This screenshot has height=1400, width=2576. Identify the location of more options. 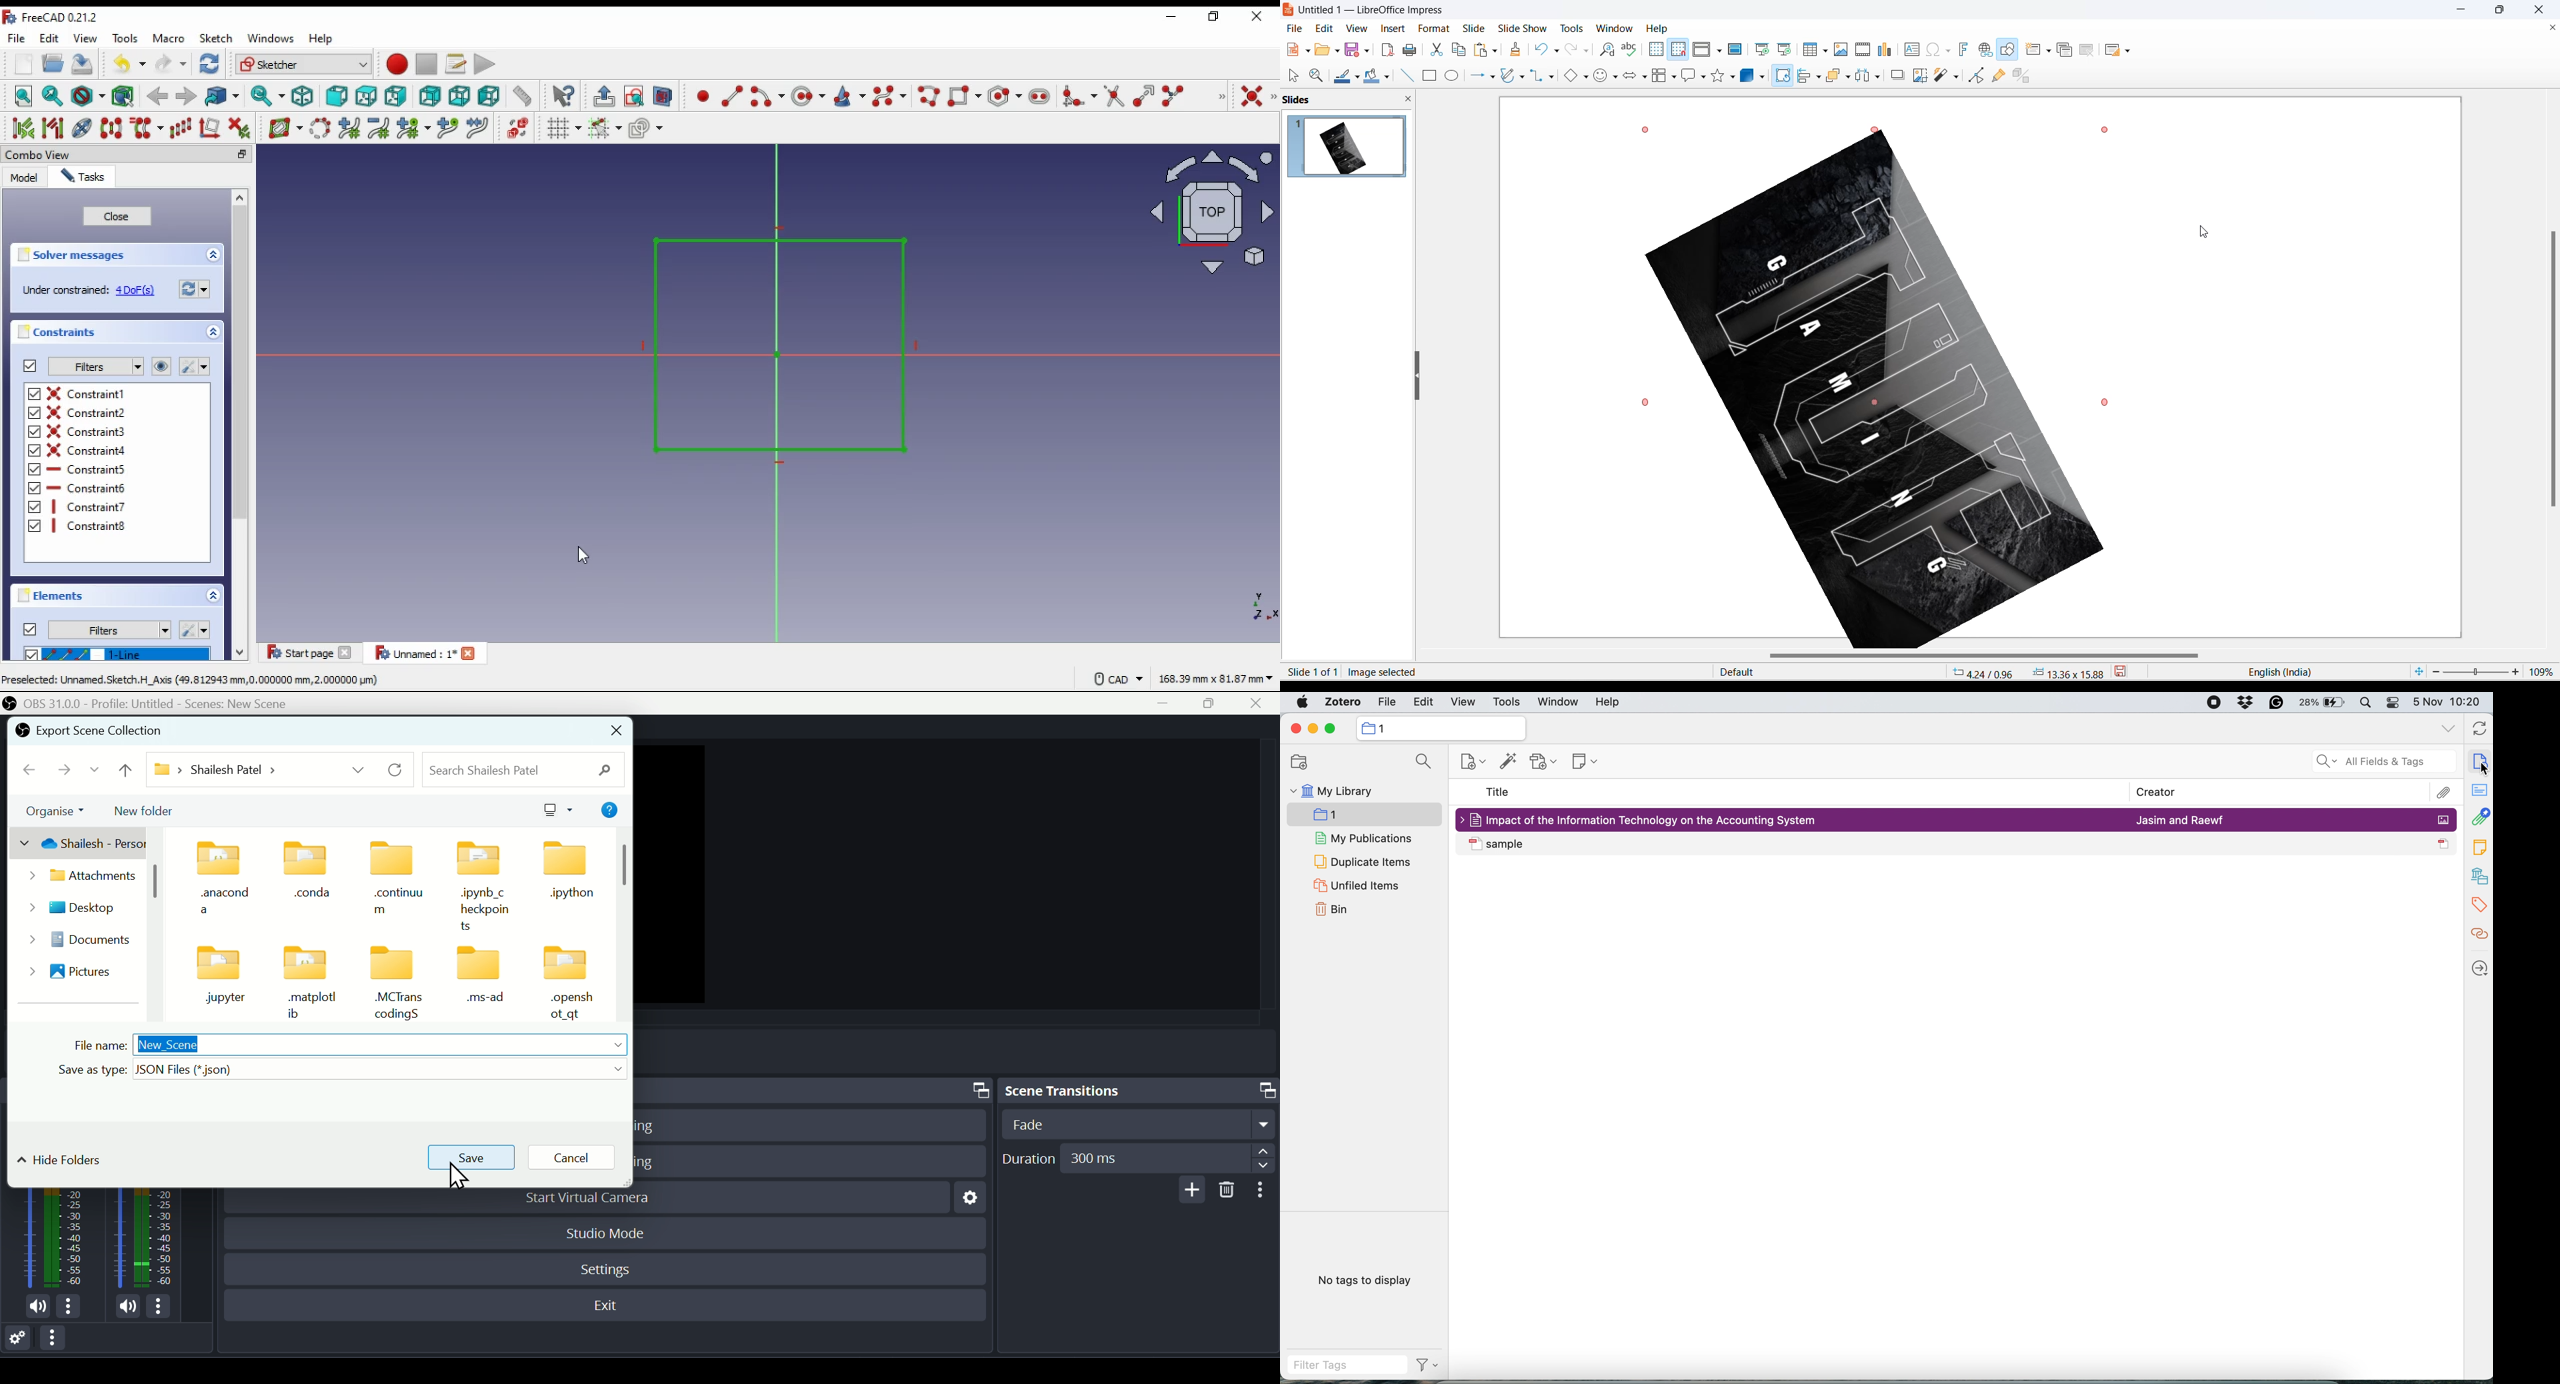
(73, 1309).